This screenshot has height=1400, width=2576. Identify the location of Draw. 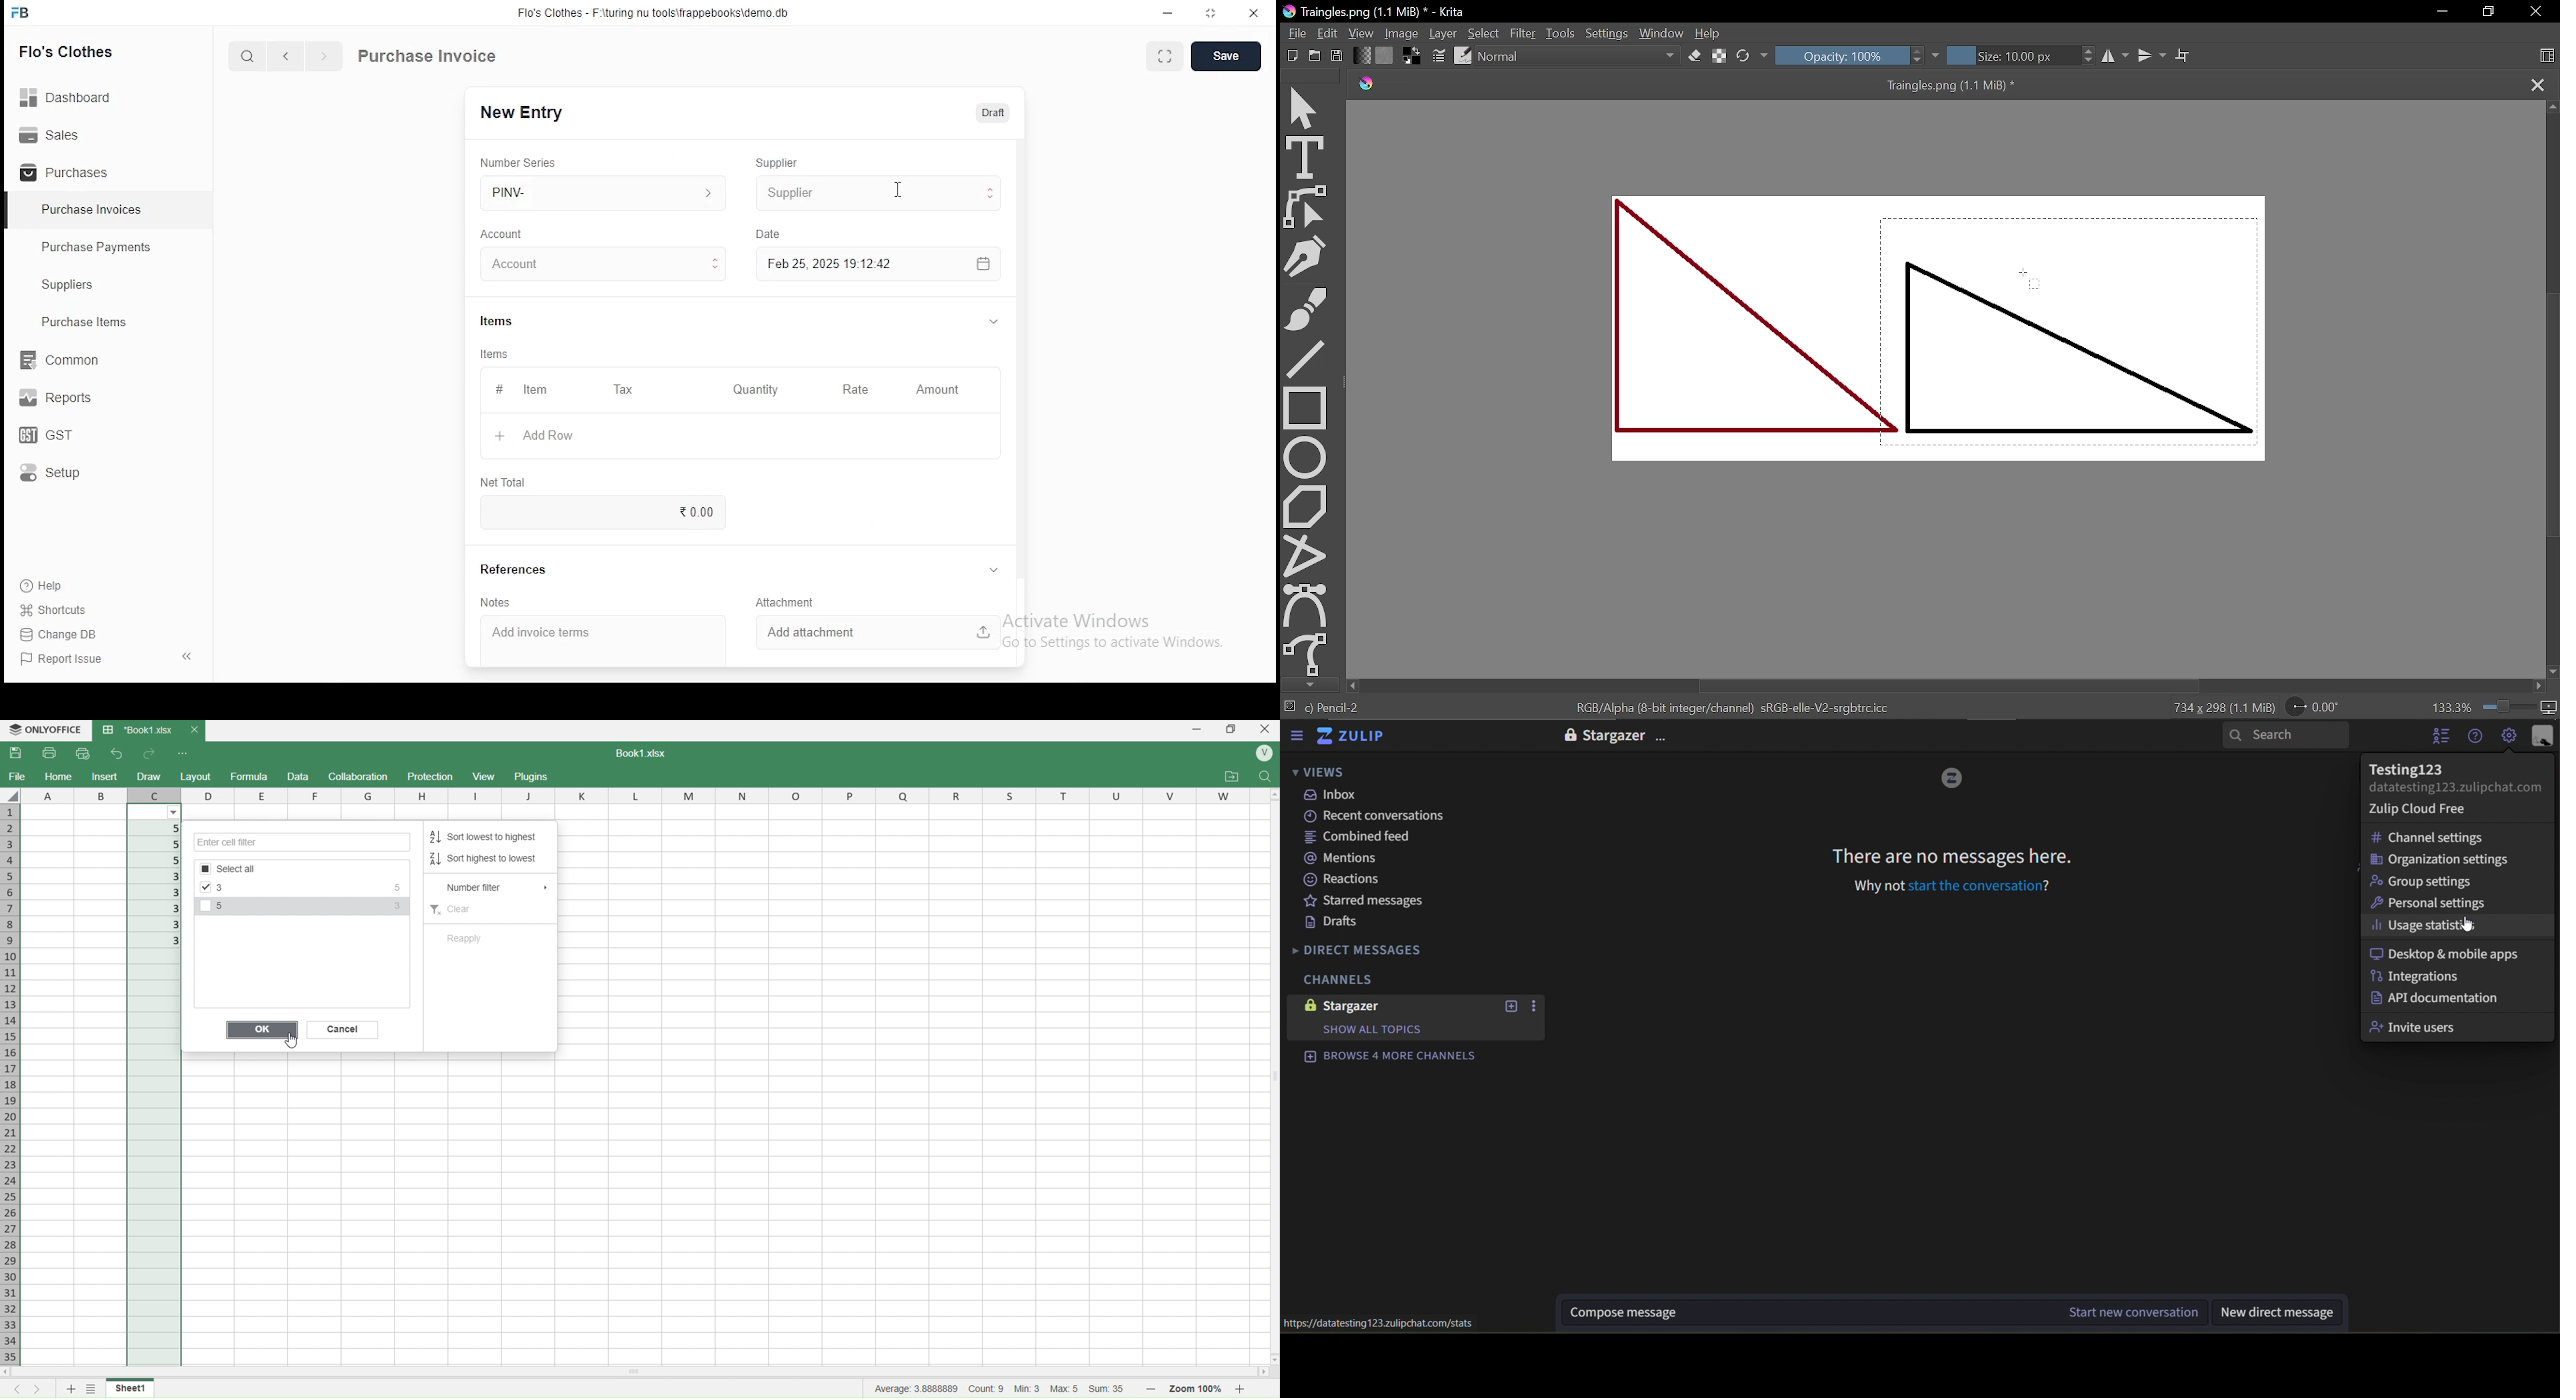
(148, 776).